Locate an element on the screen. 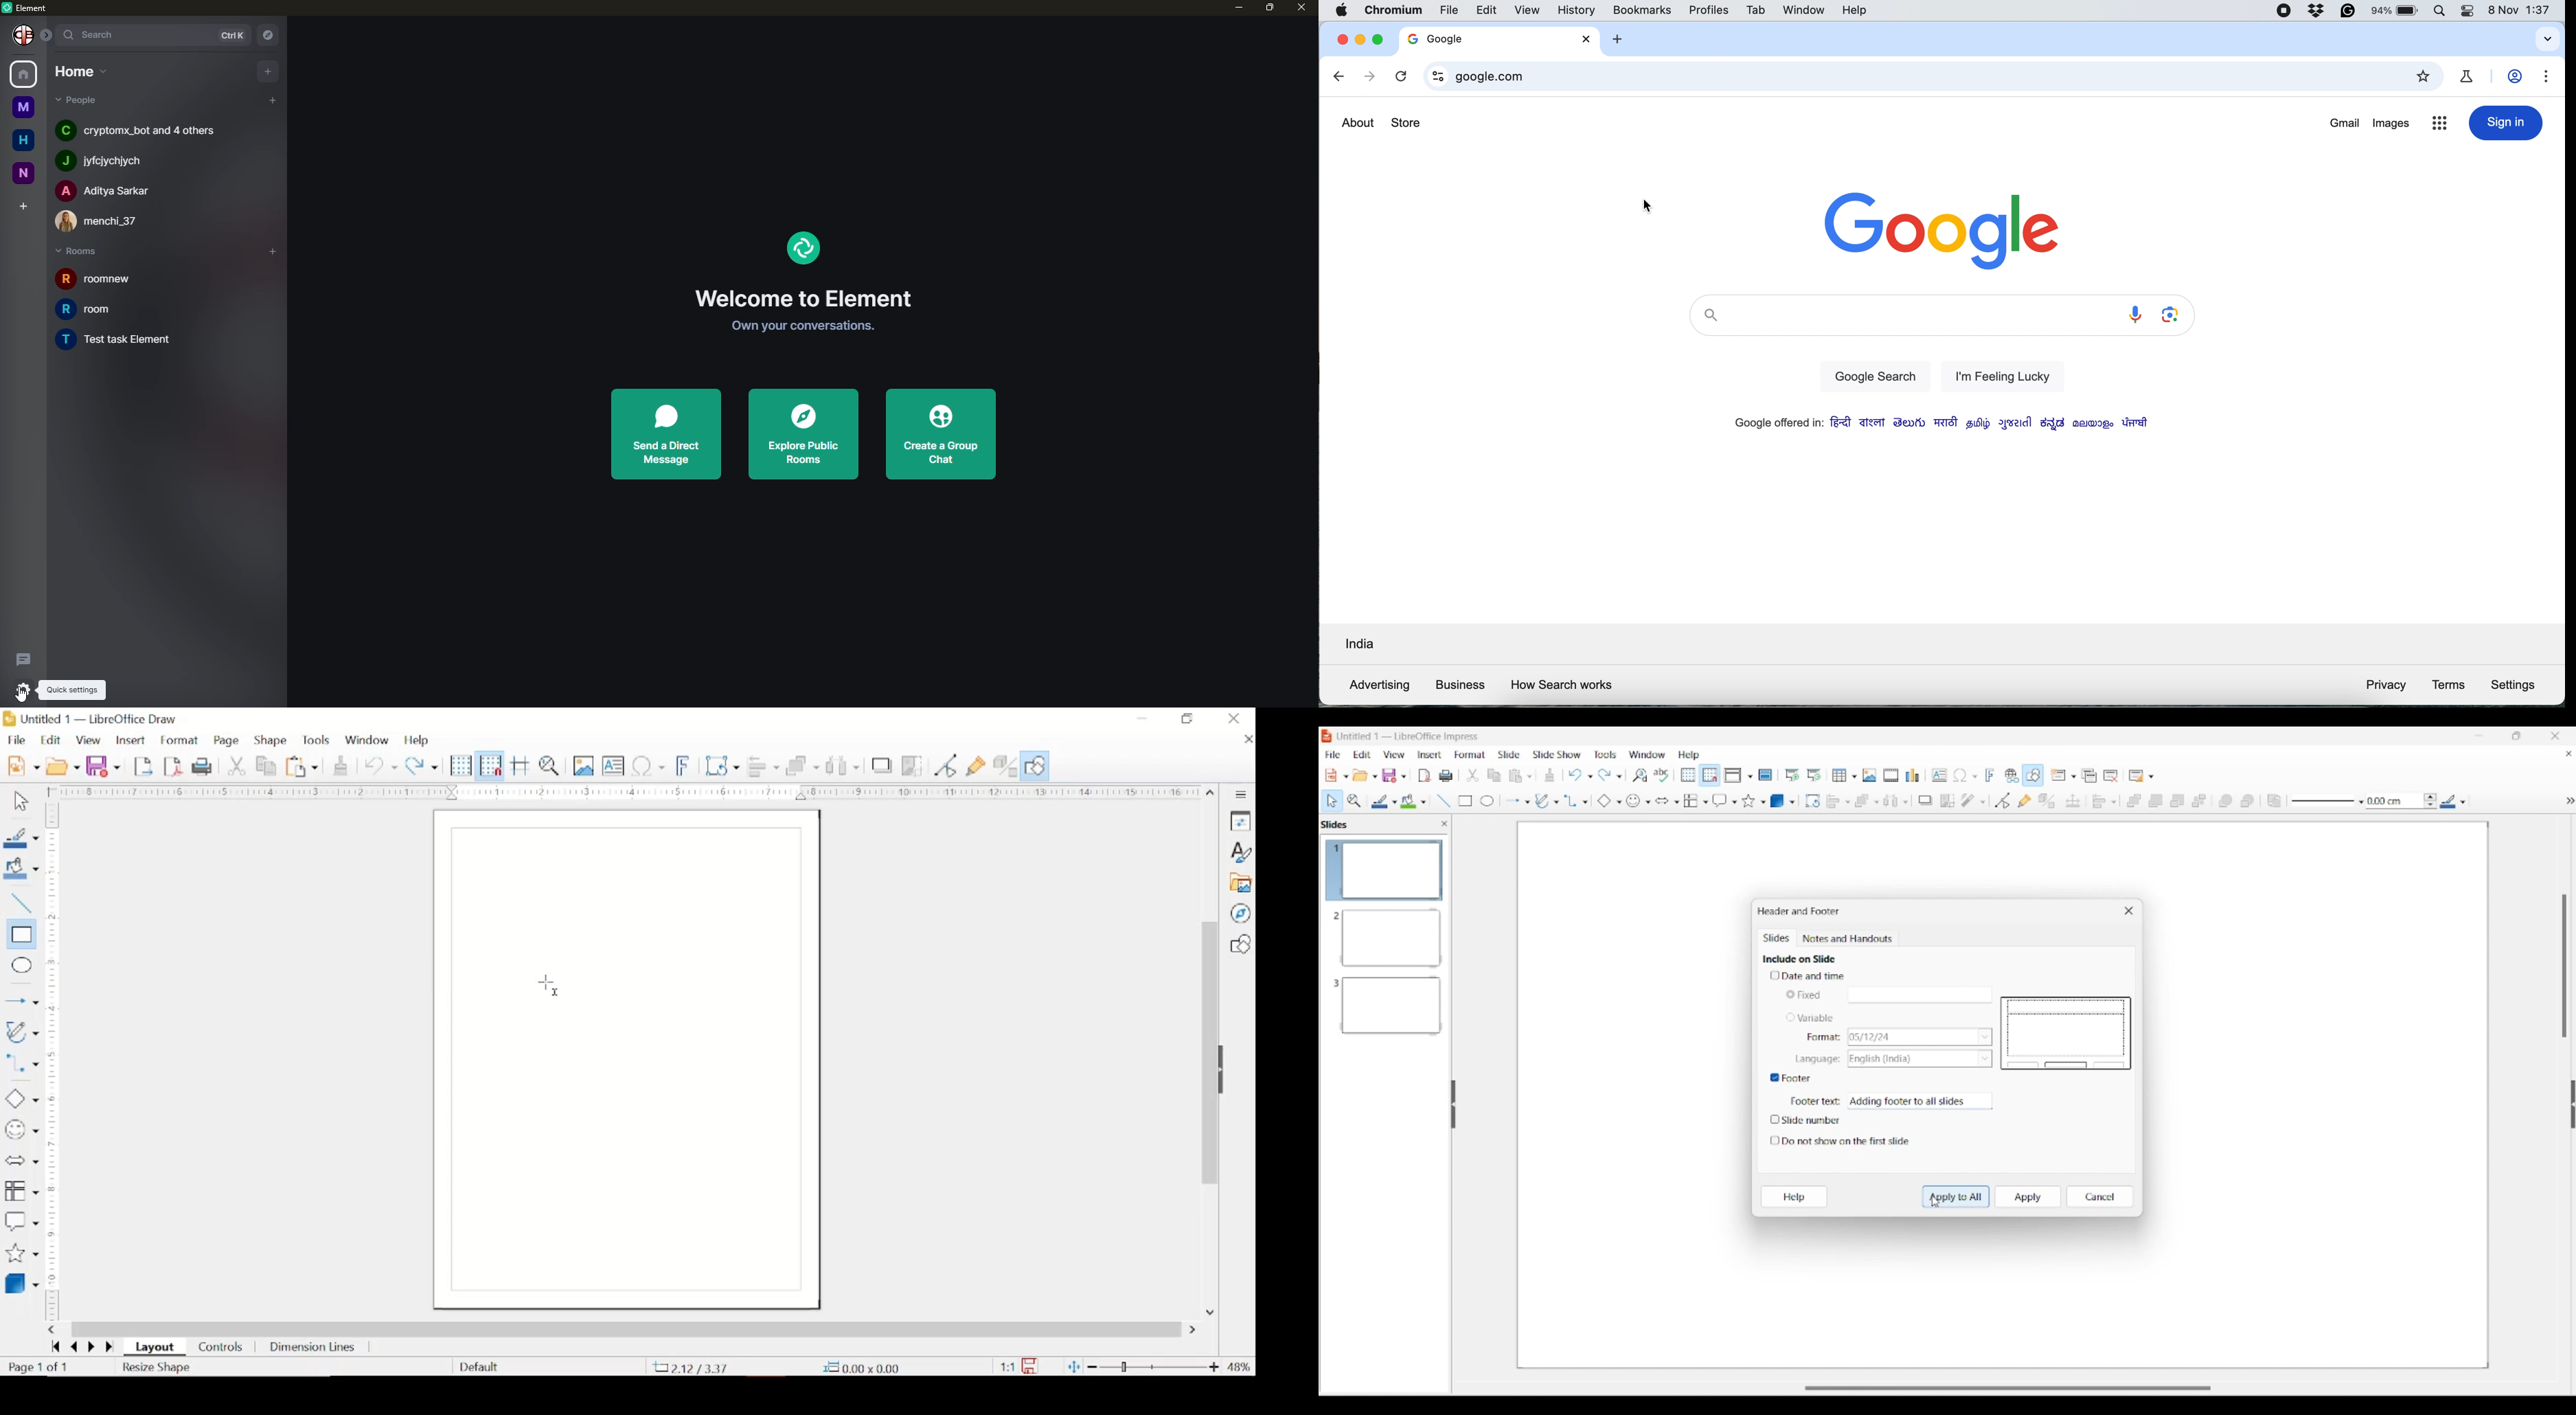 The image size is (2576, 1428). drag handle is located at coordinates (1226, 1070).